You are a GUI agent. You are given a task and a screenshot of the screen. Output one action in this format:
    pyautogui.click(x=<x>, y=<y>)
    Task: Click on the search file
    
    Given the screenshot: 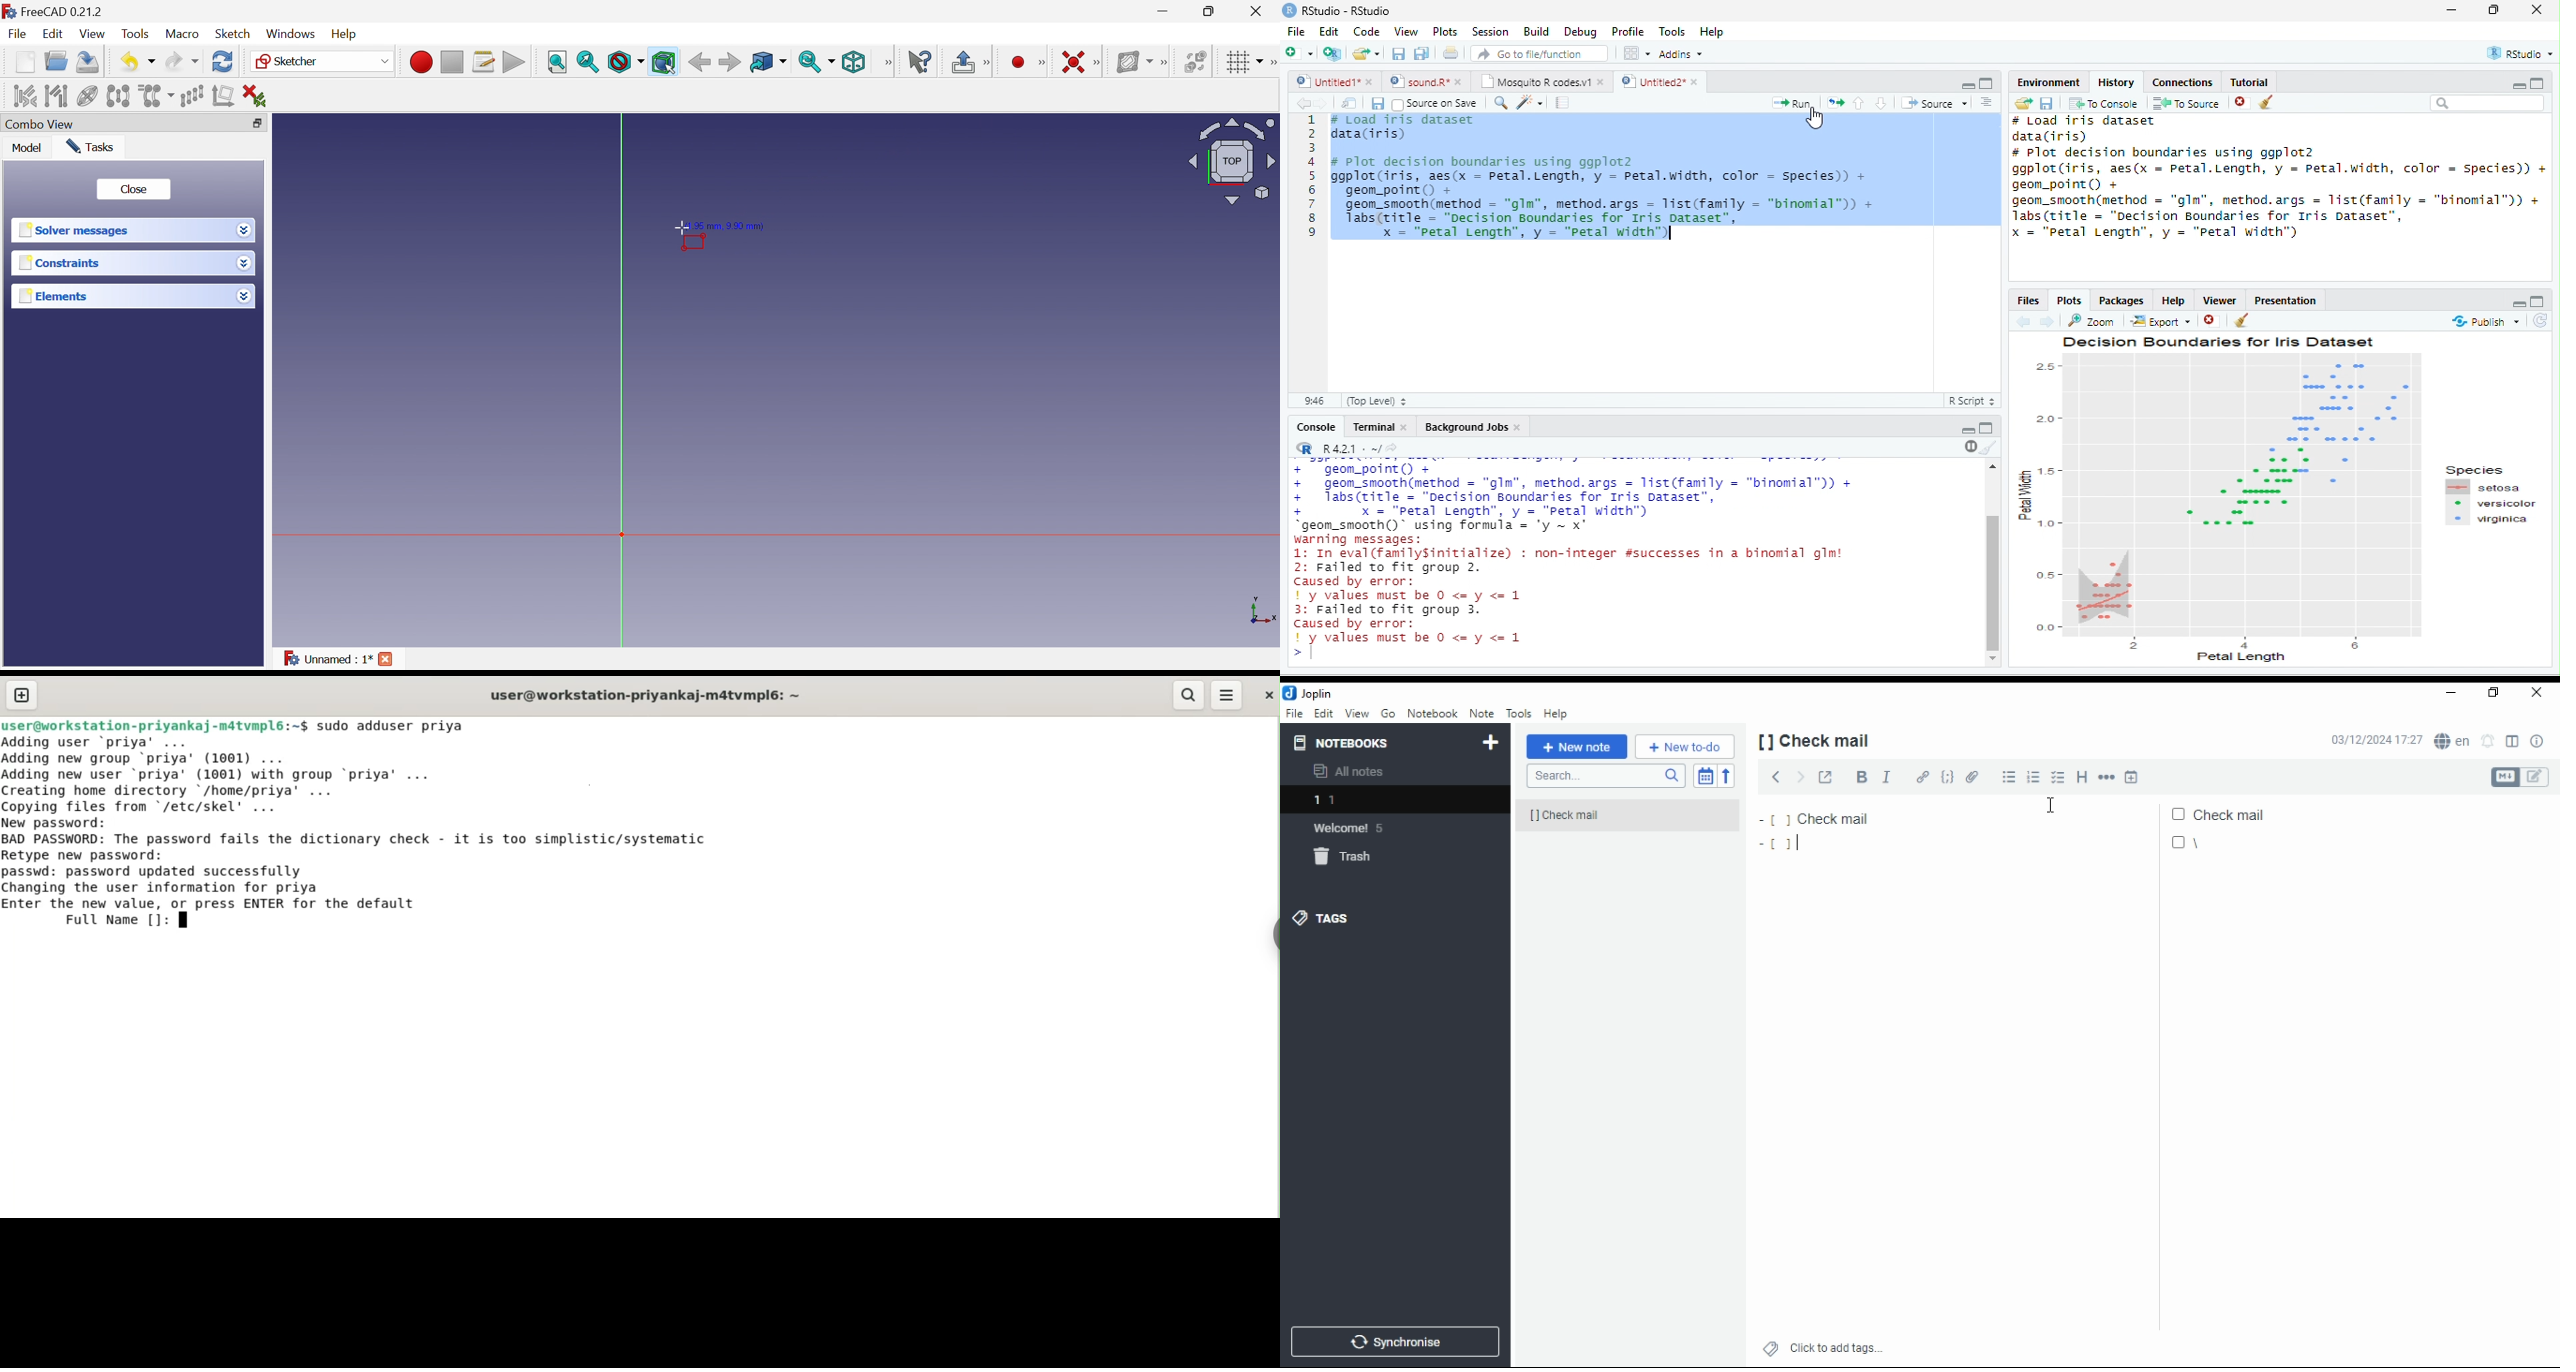 What is the action you would take?
    pyautogui.click(x=1540, y=53)
    